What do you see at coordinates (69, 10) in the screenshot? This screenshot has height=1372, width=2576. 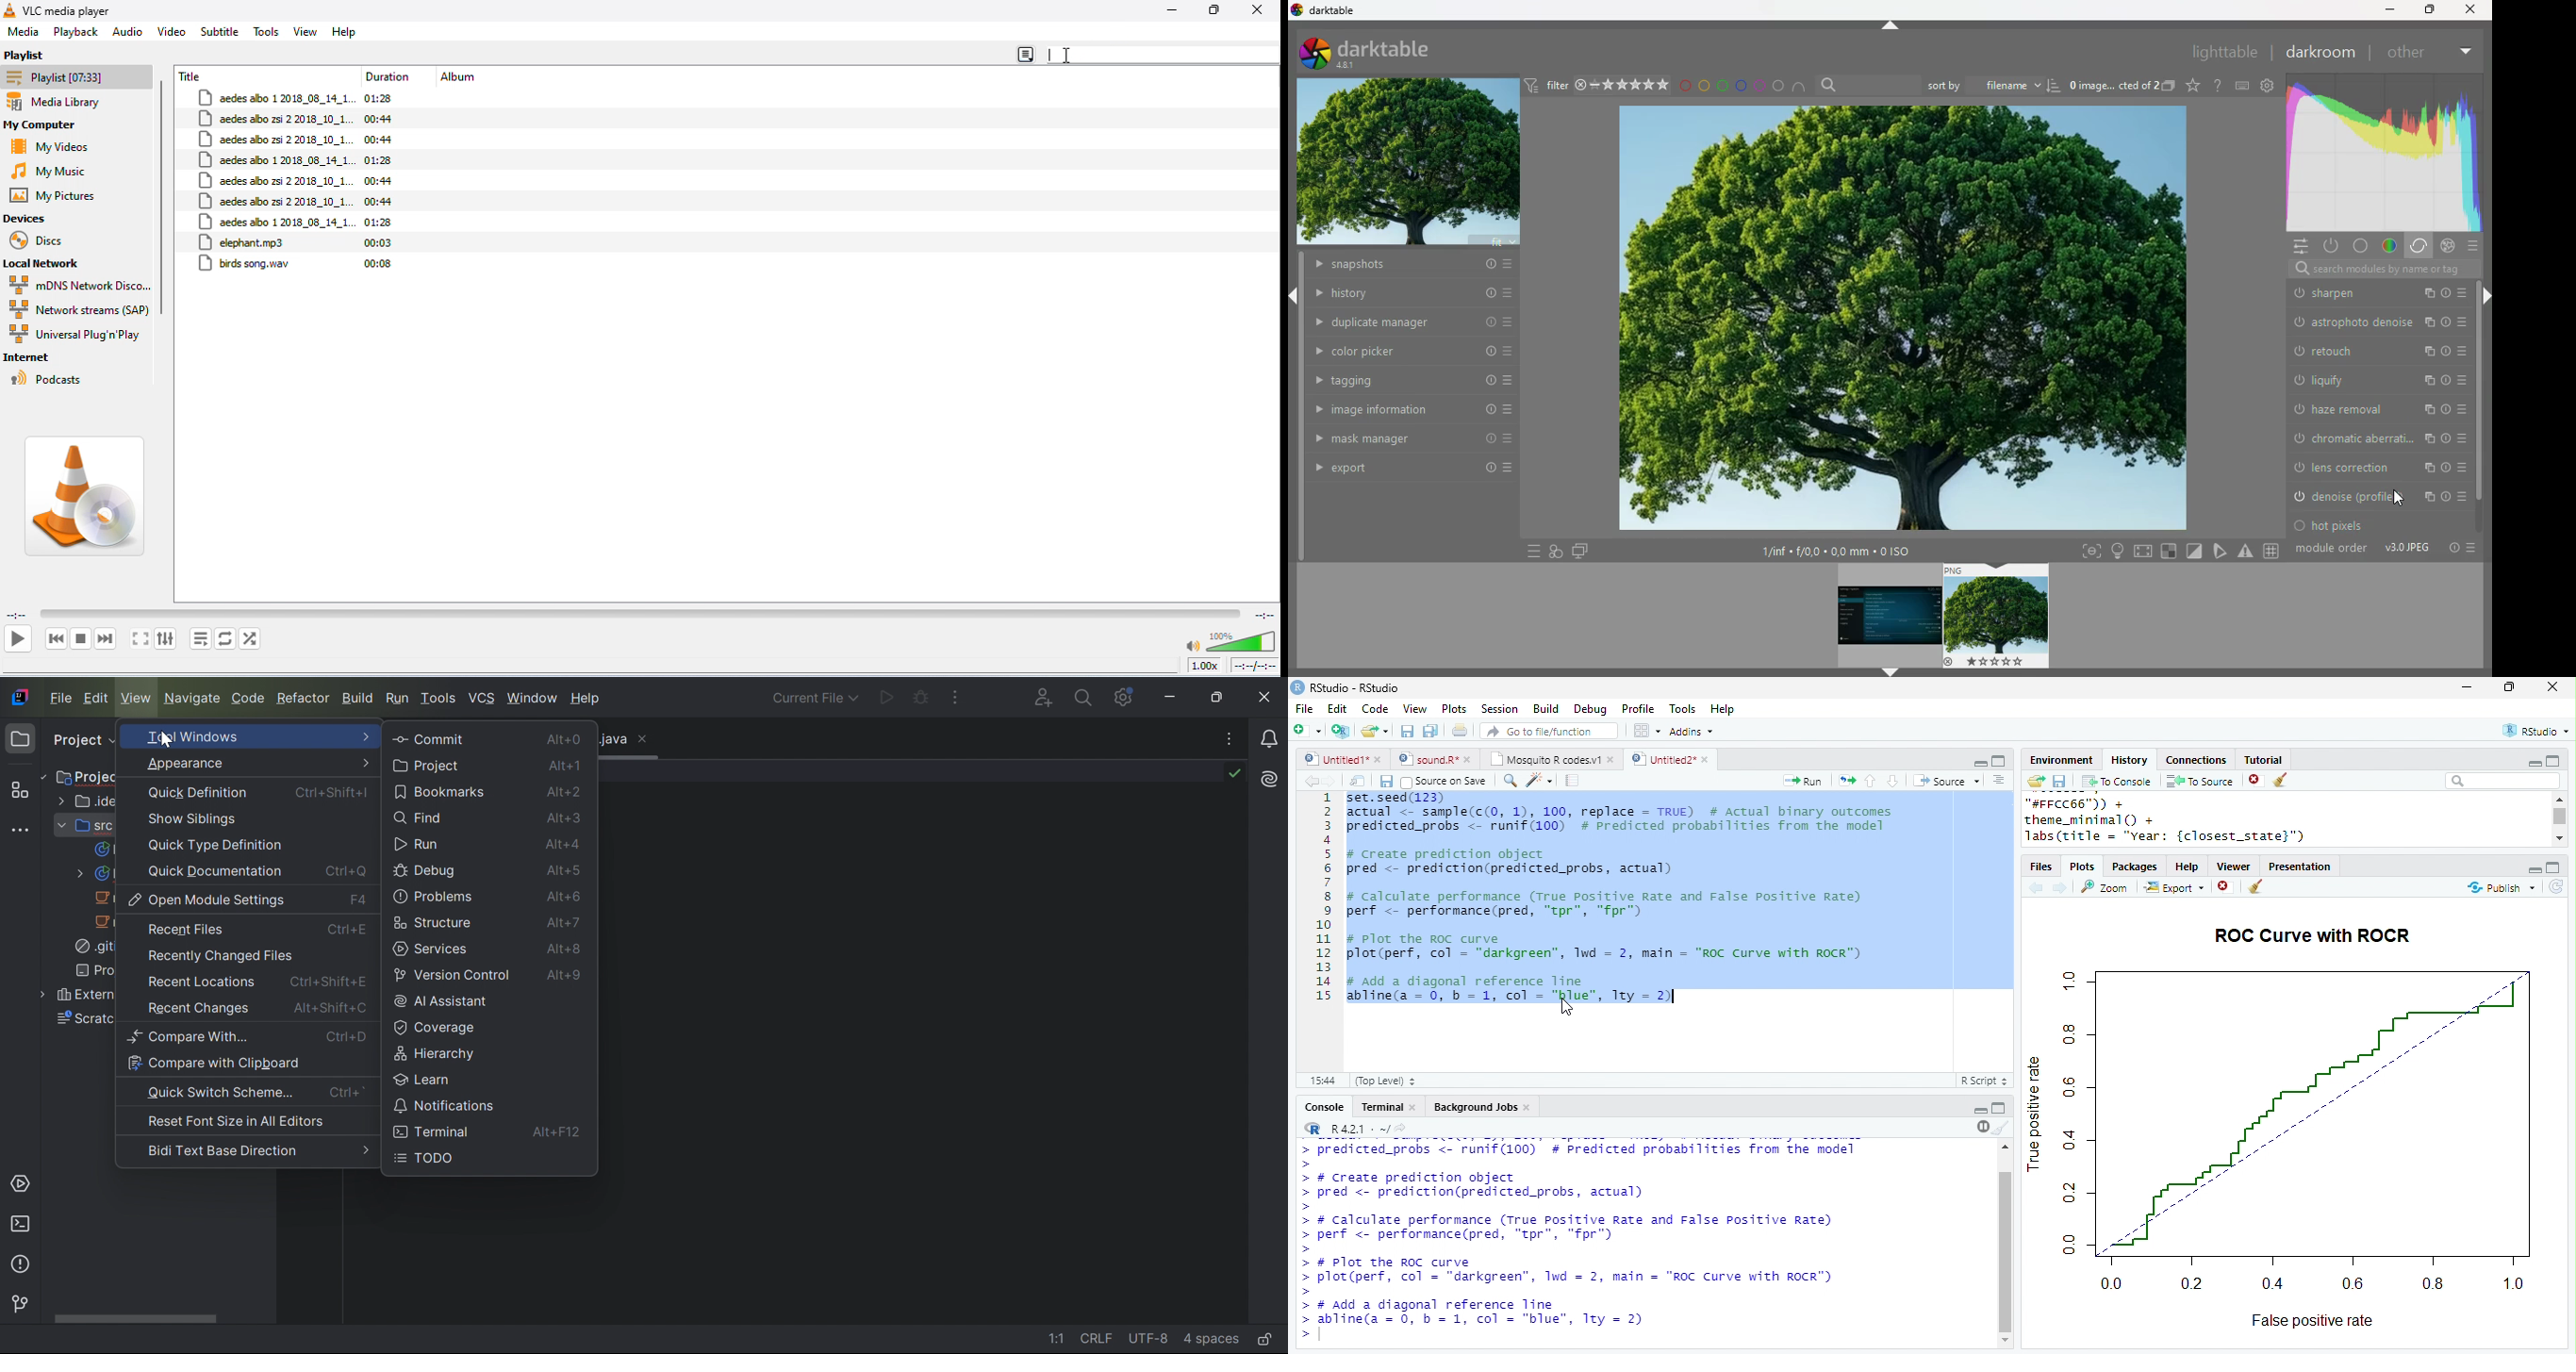 I see `VLC media player` at bounding box center [69, 10].